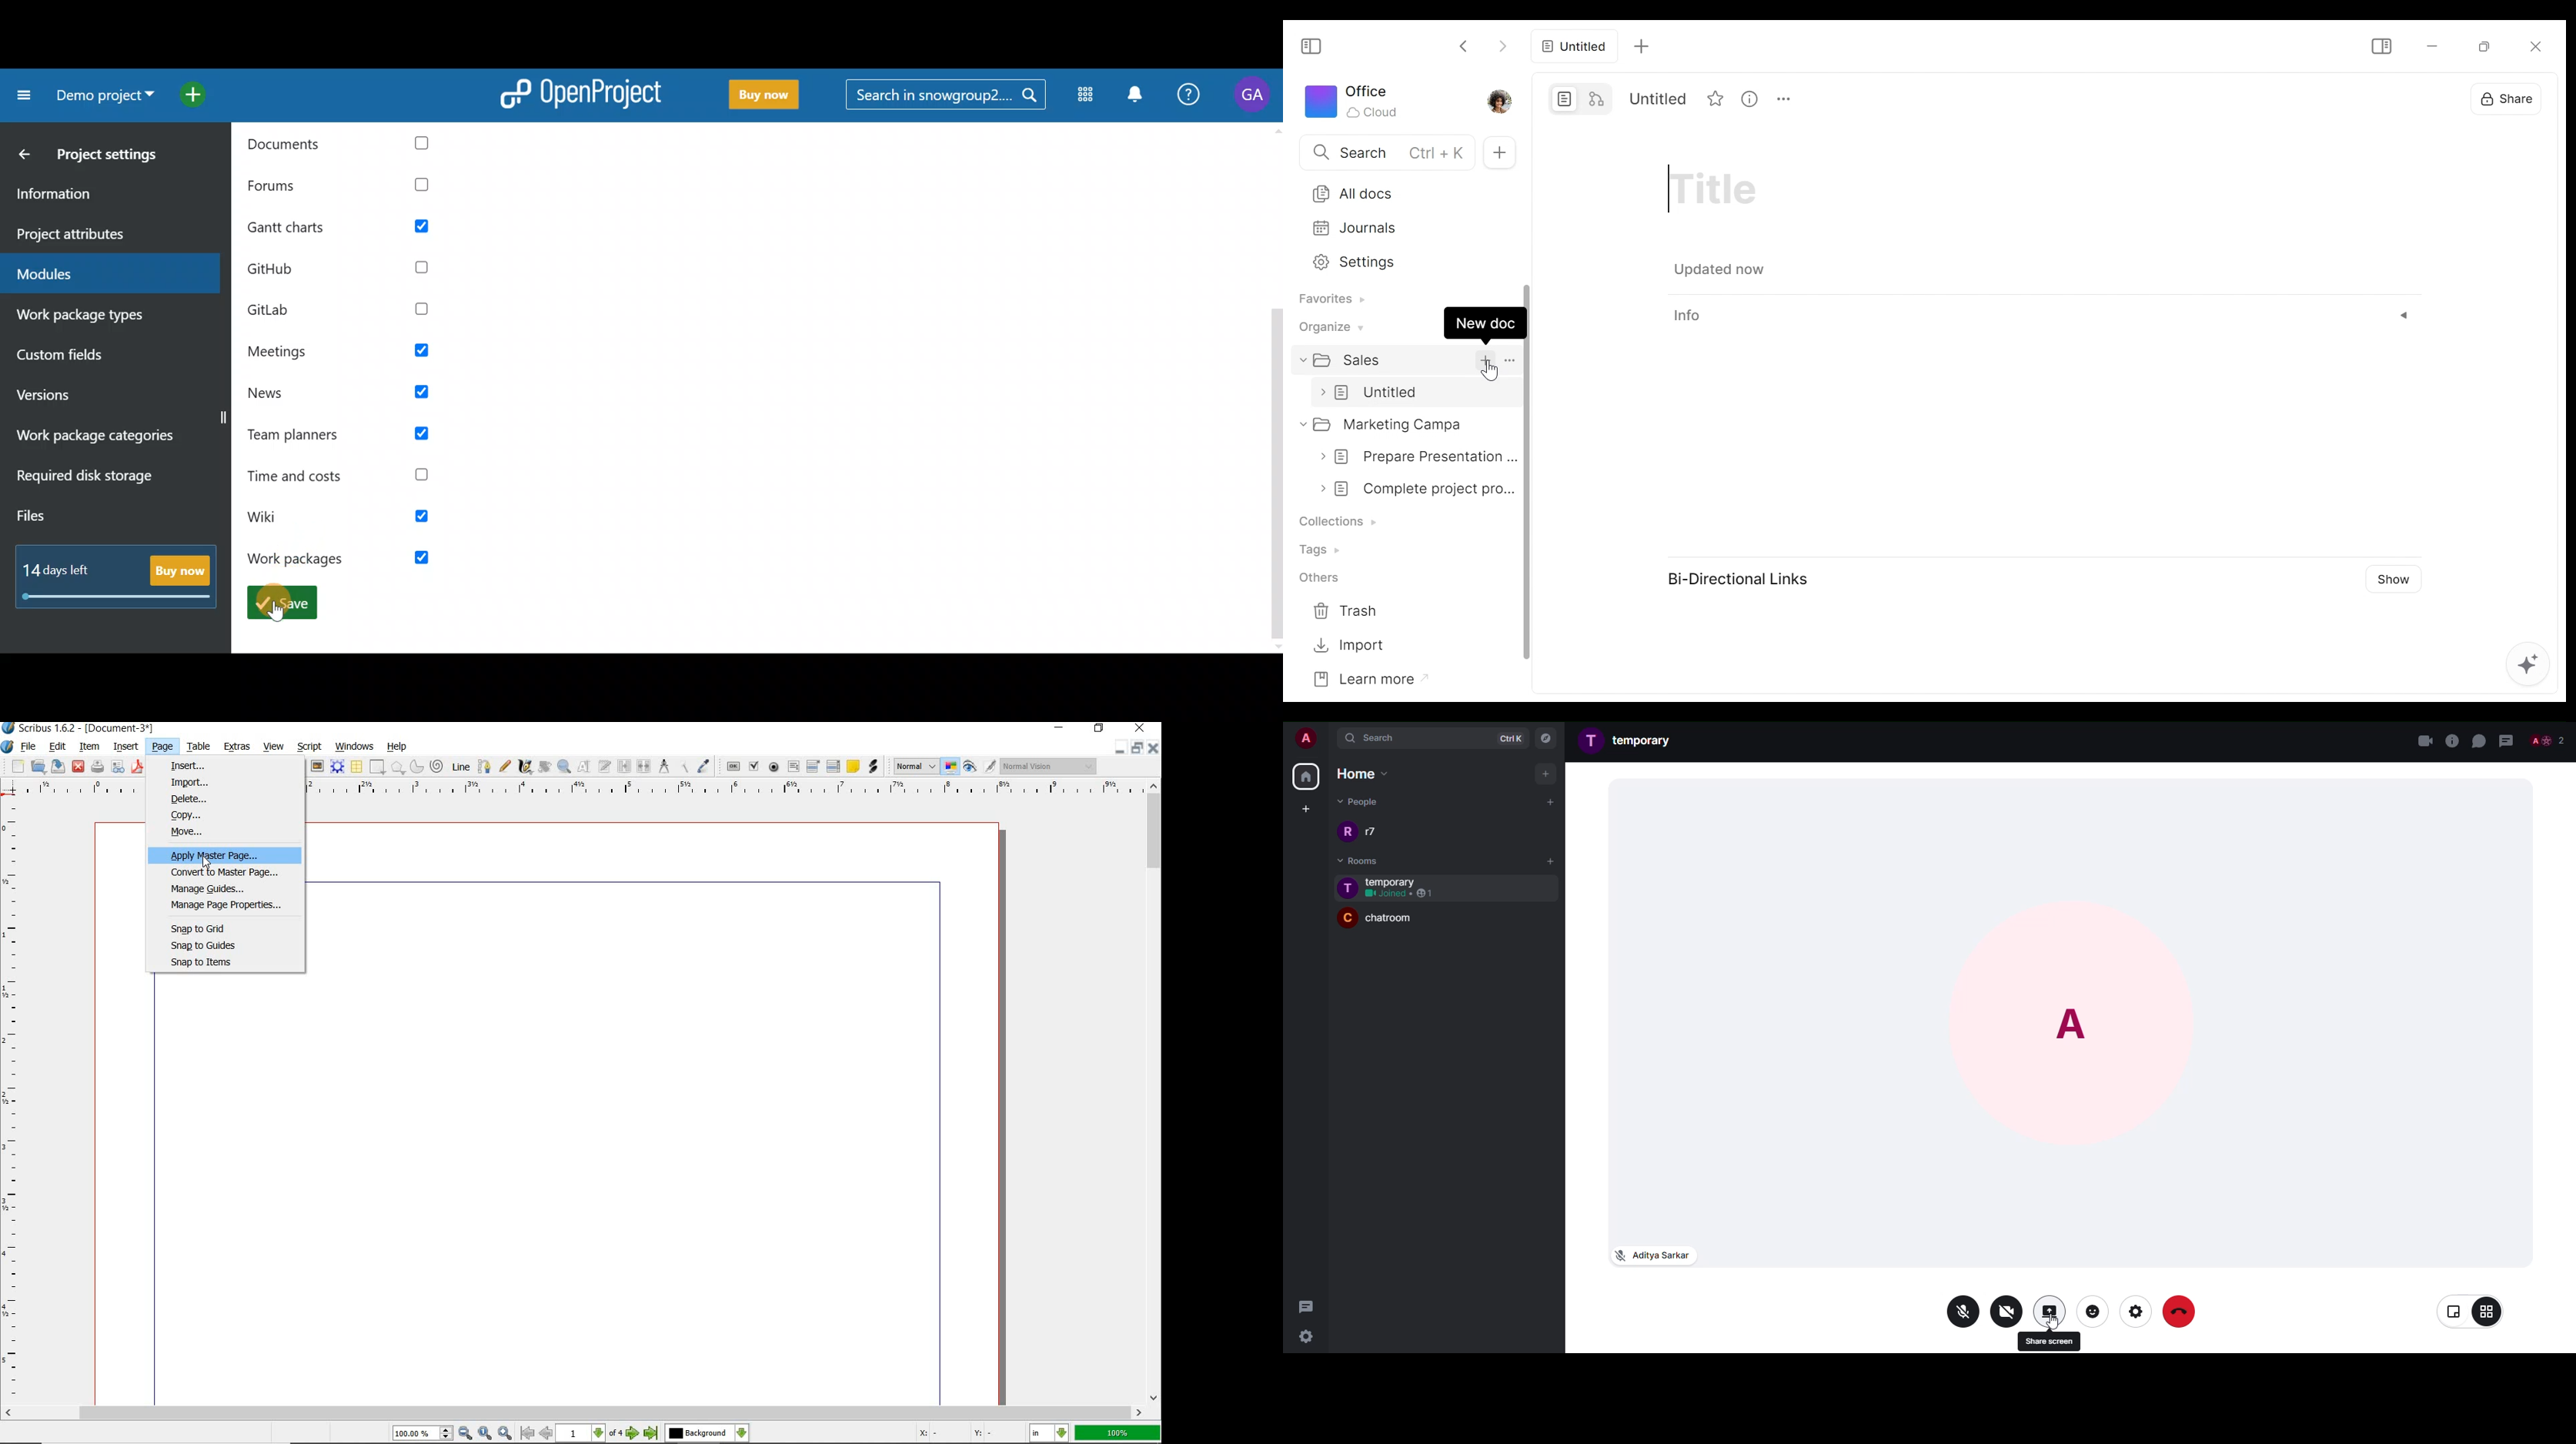  I want to click on profile, so click(1346, 918).